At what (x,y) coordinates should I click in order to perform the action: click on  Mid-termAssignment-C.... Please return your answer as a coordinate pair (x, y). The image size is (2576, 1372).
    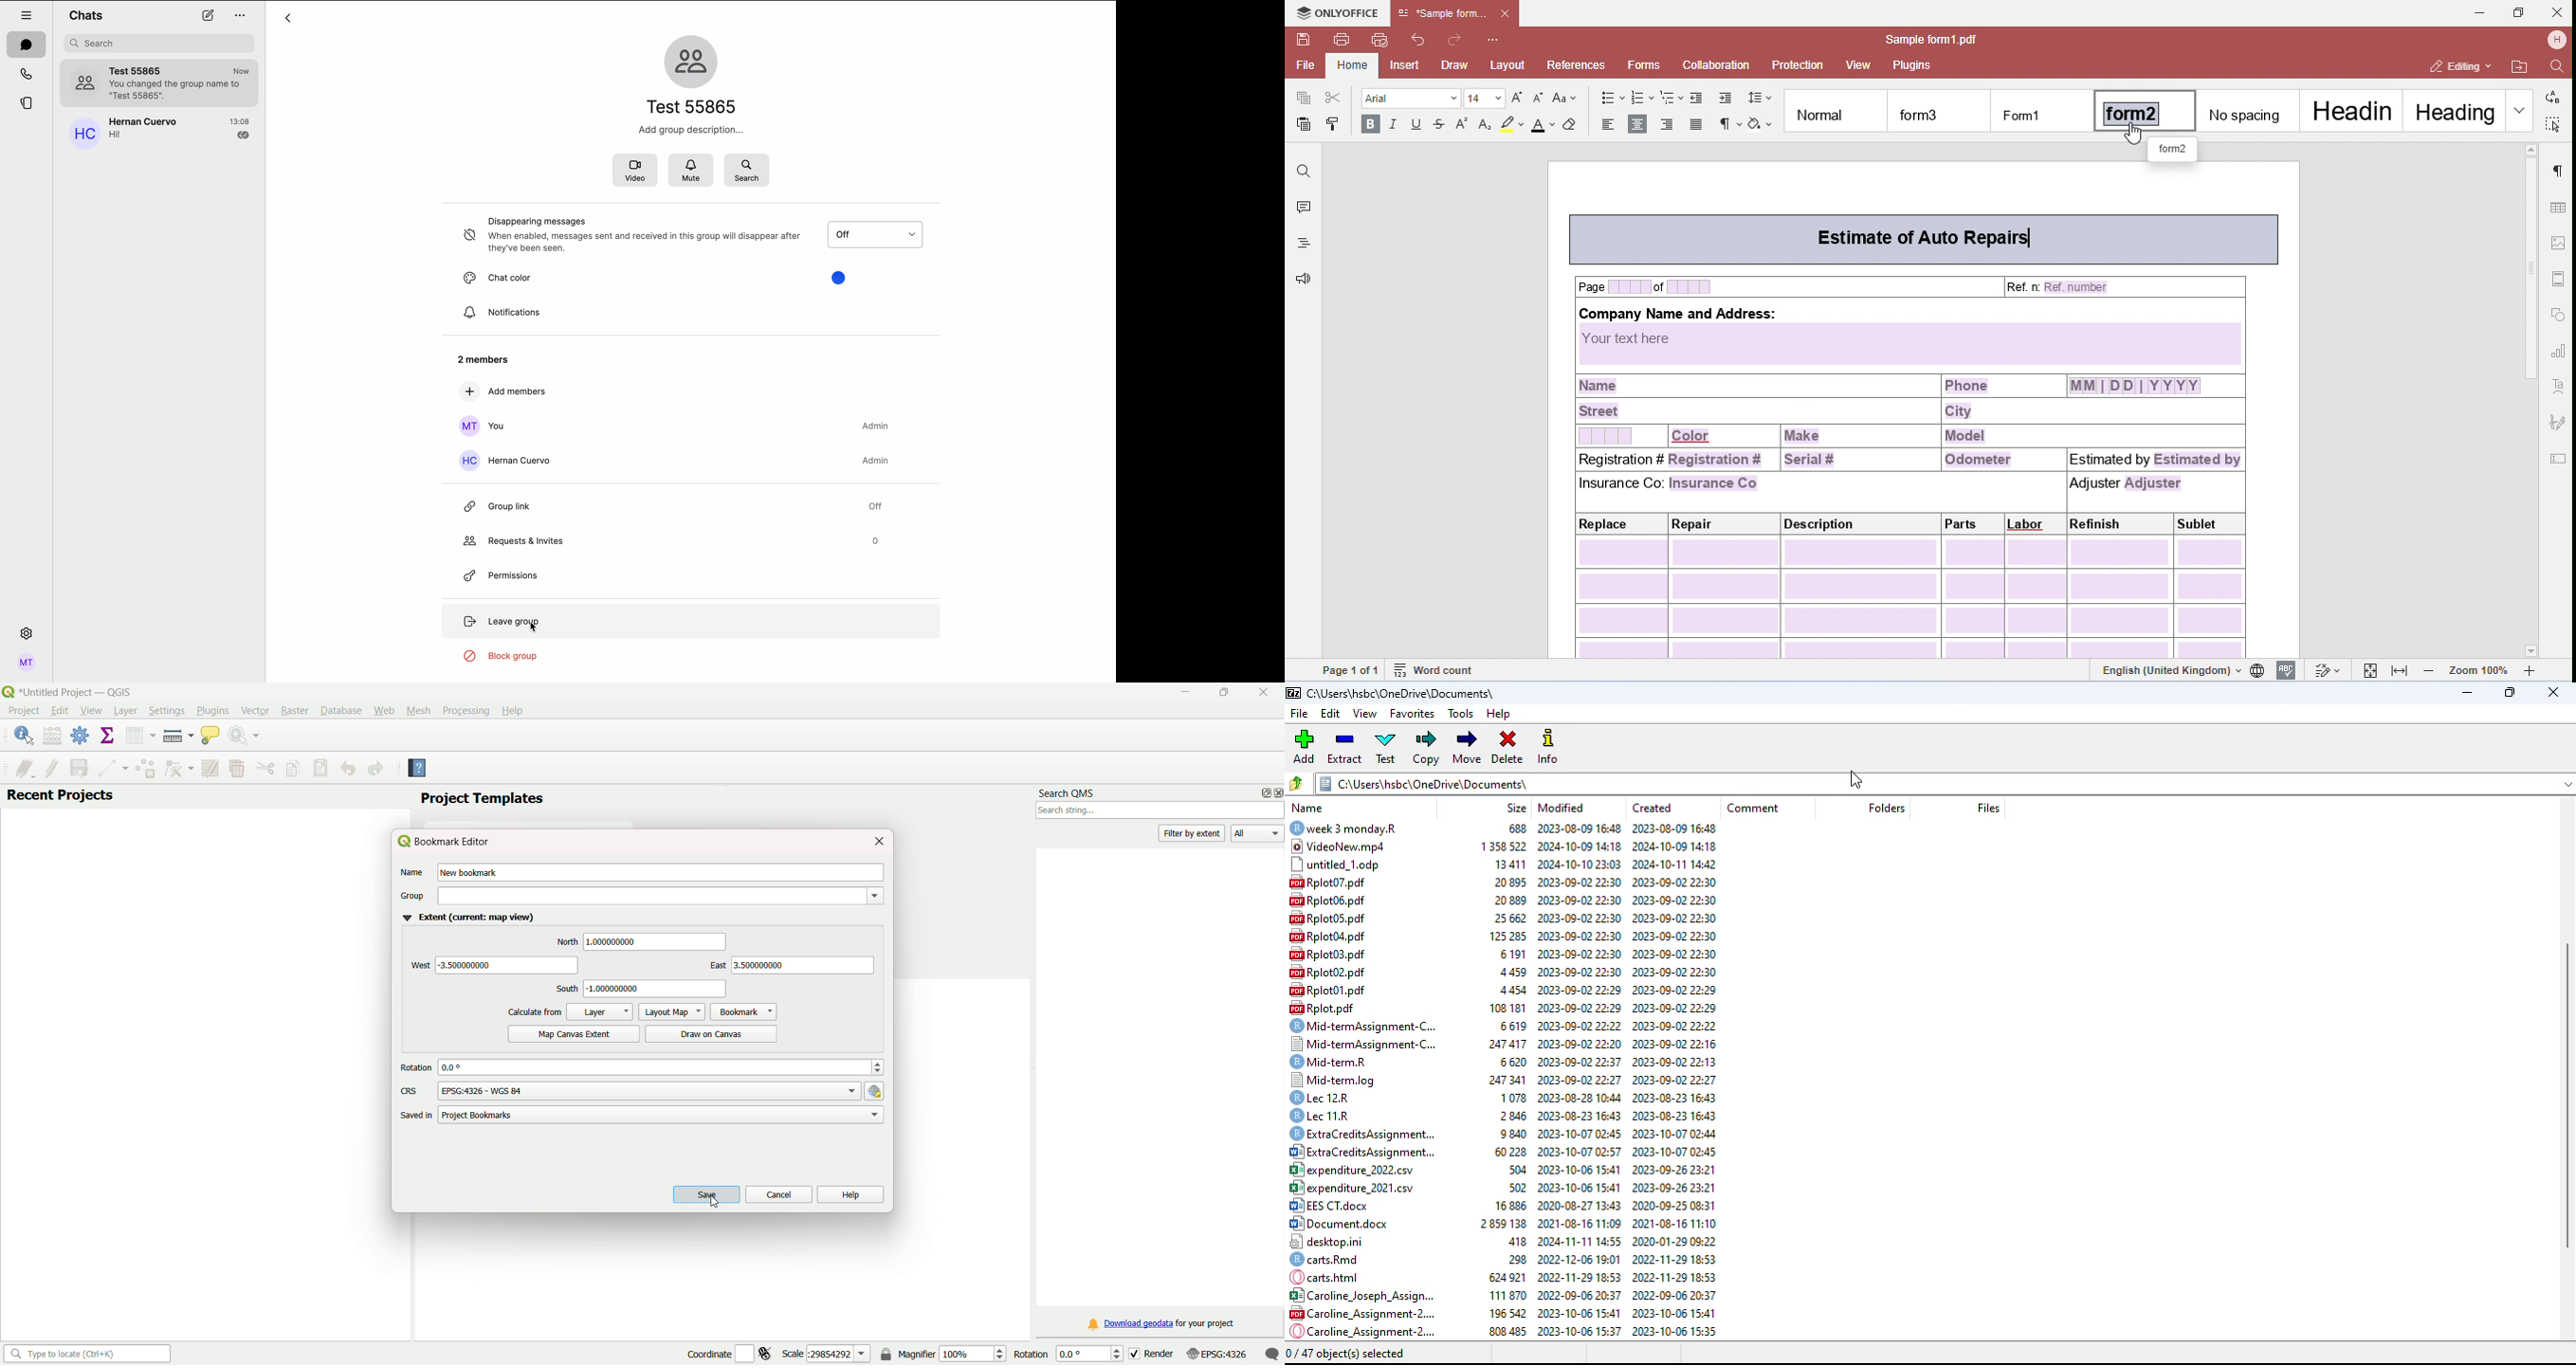
    Looking at the image, I should click on (1361, 1044).